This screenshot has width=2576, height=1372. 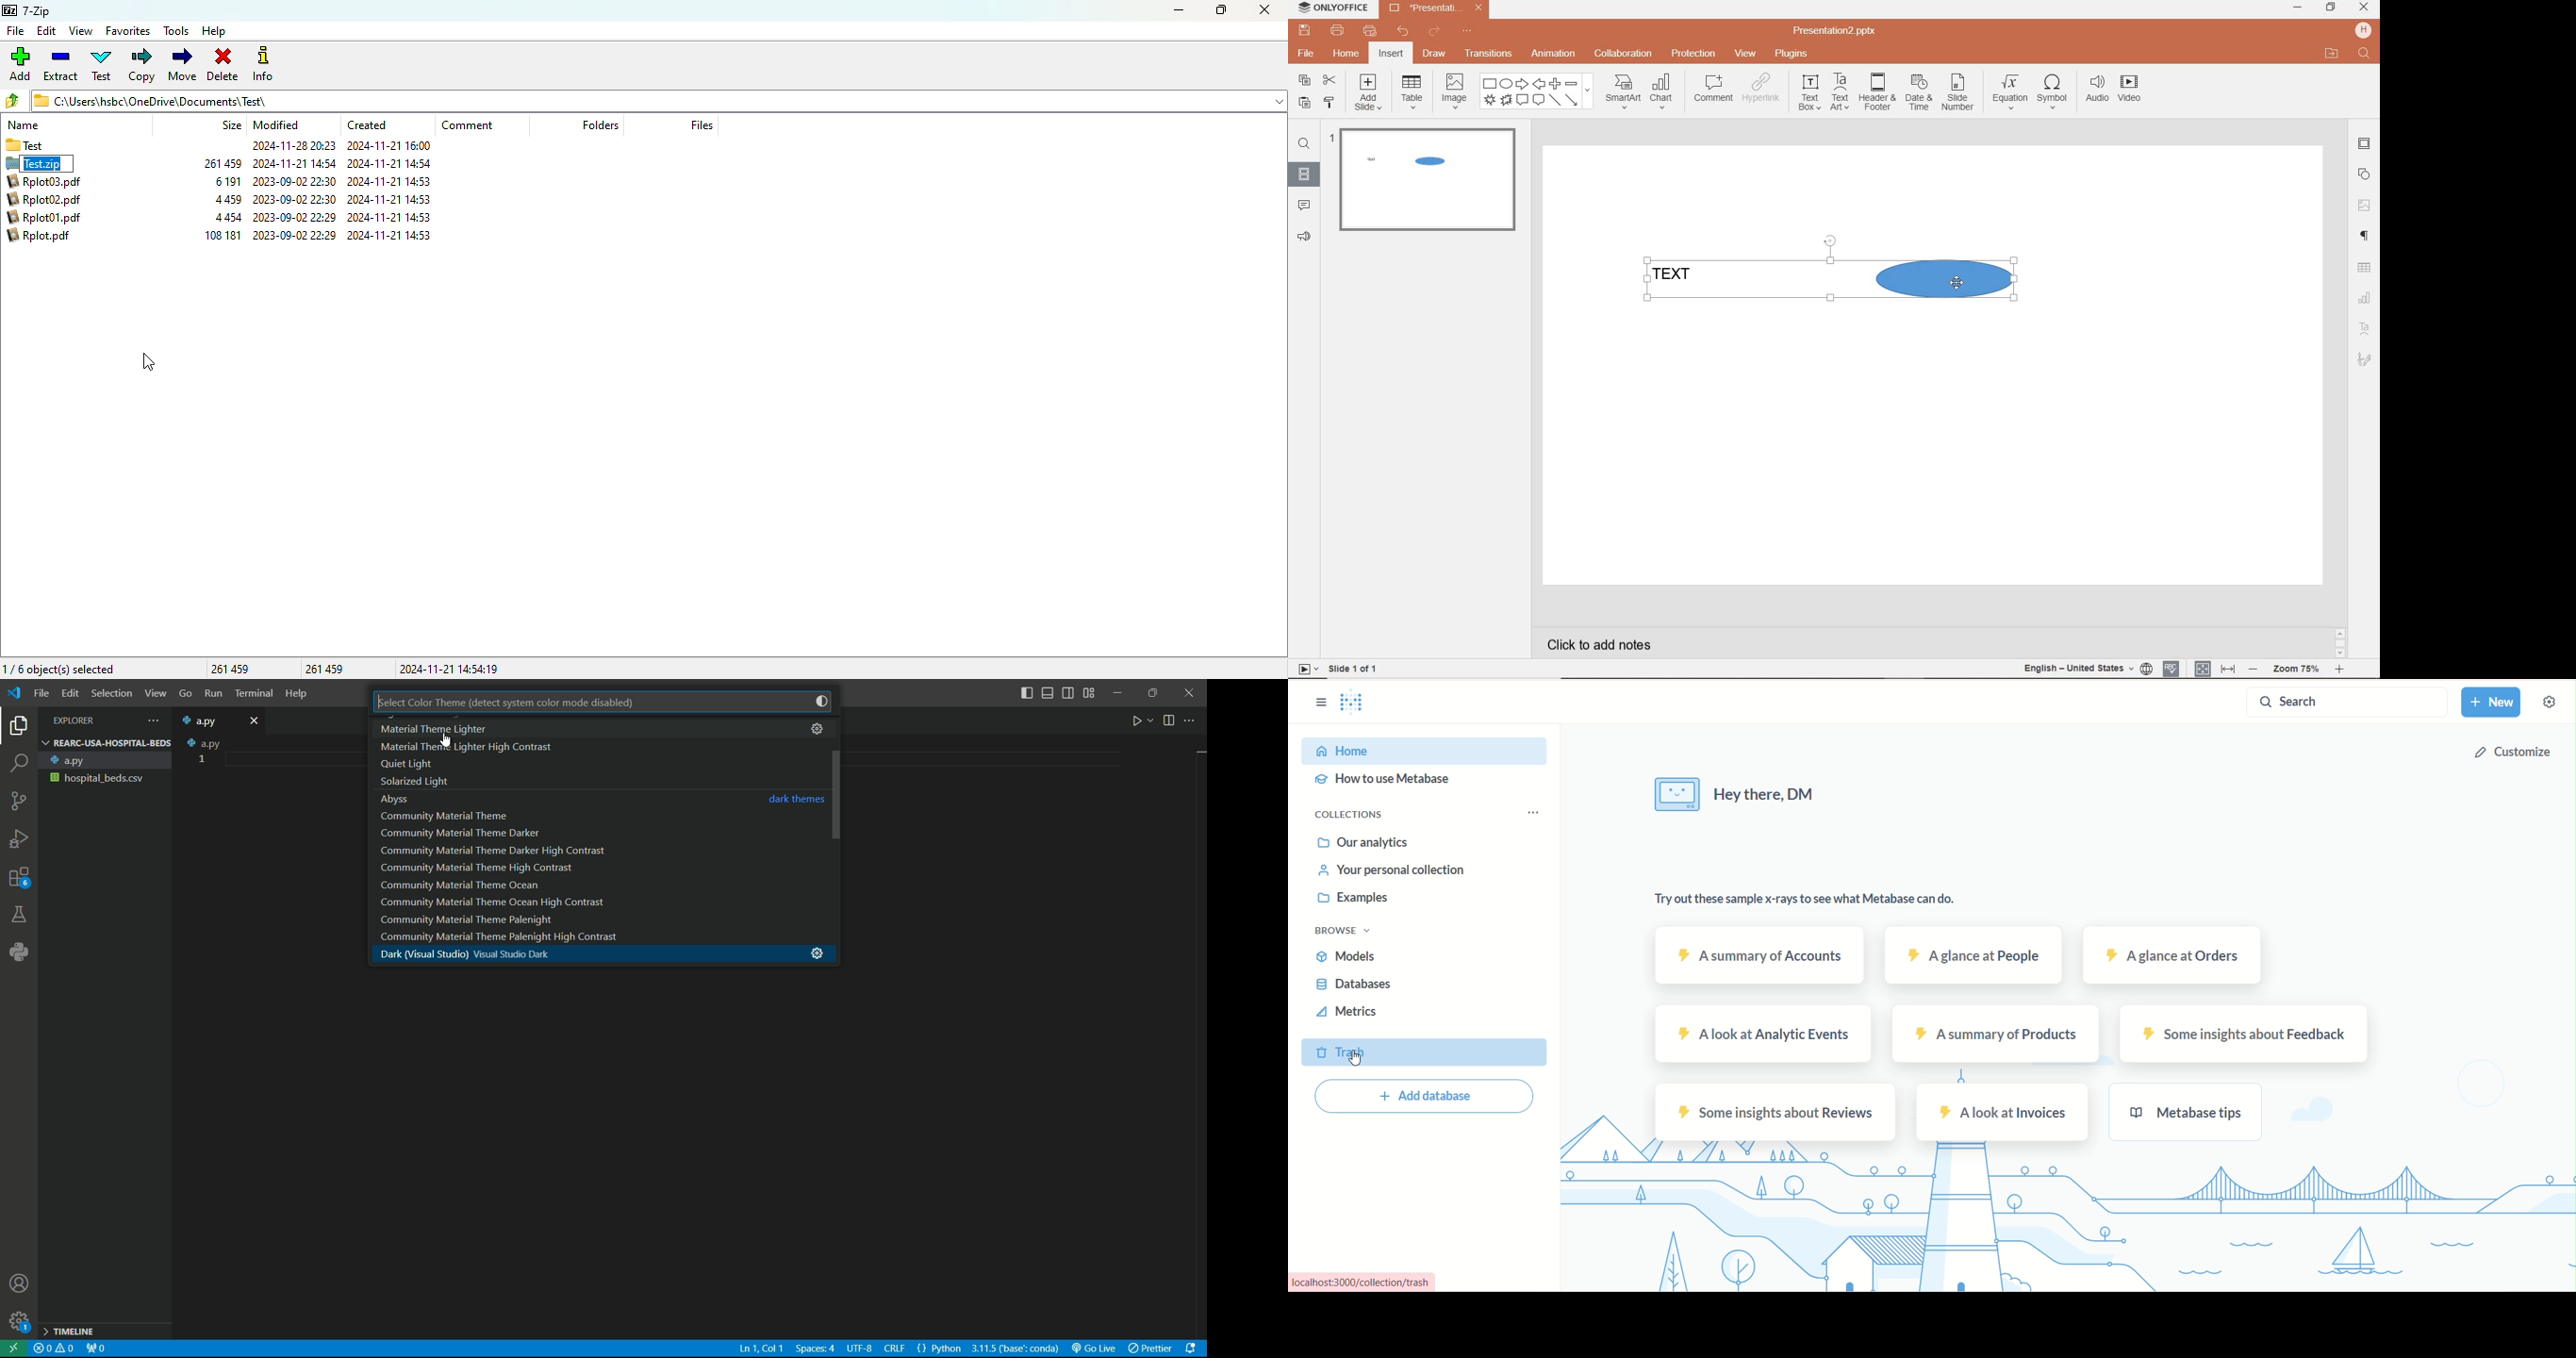 What do you see at coordinates (228, 181) in the screenshot?
I see `6 191` at bounding box center [228, 181].